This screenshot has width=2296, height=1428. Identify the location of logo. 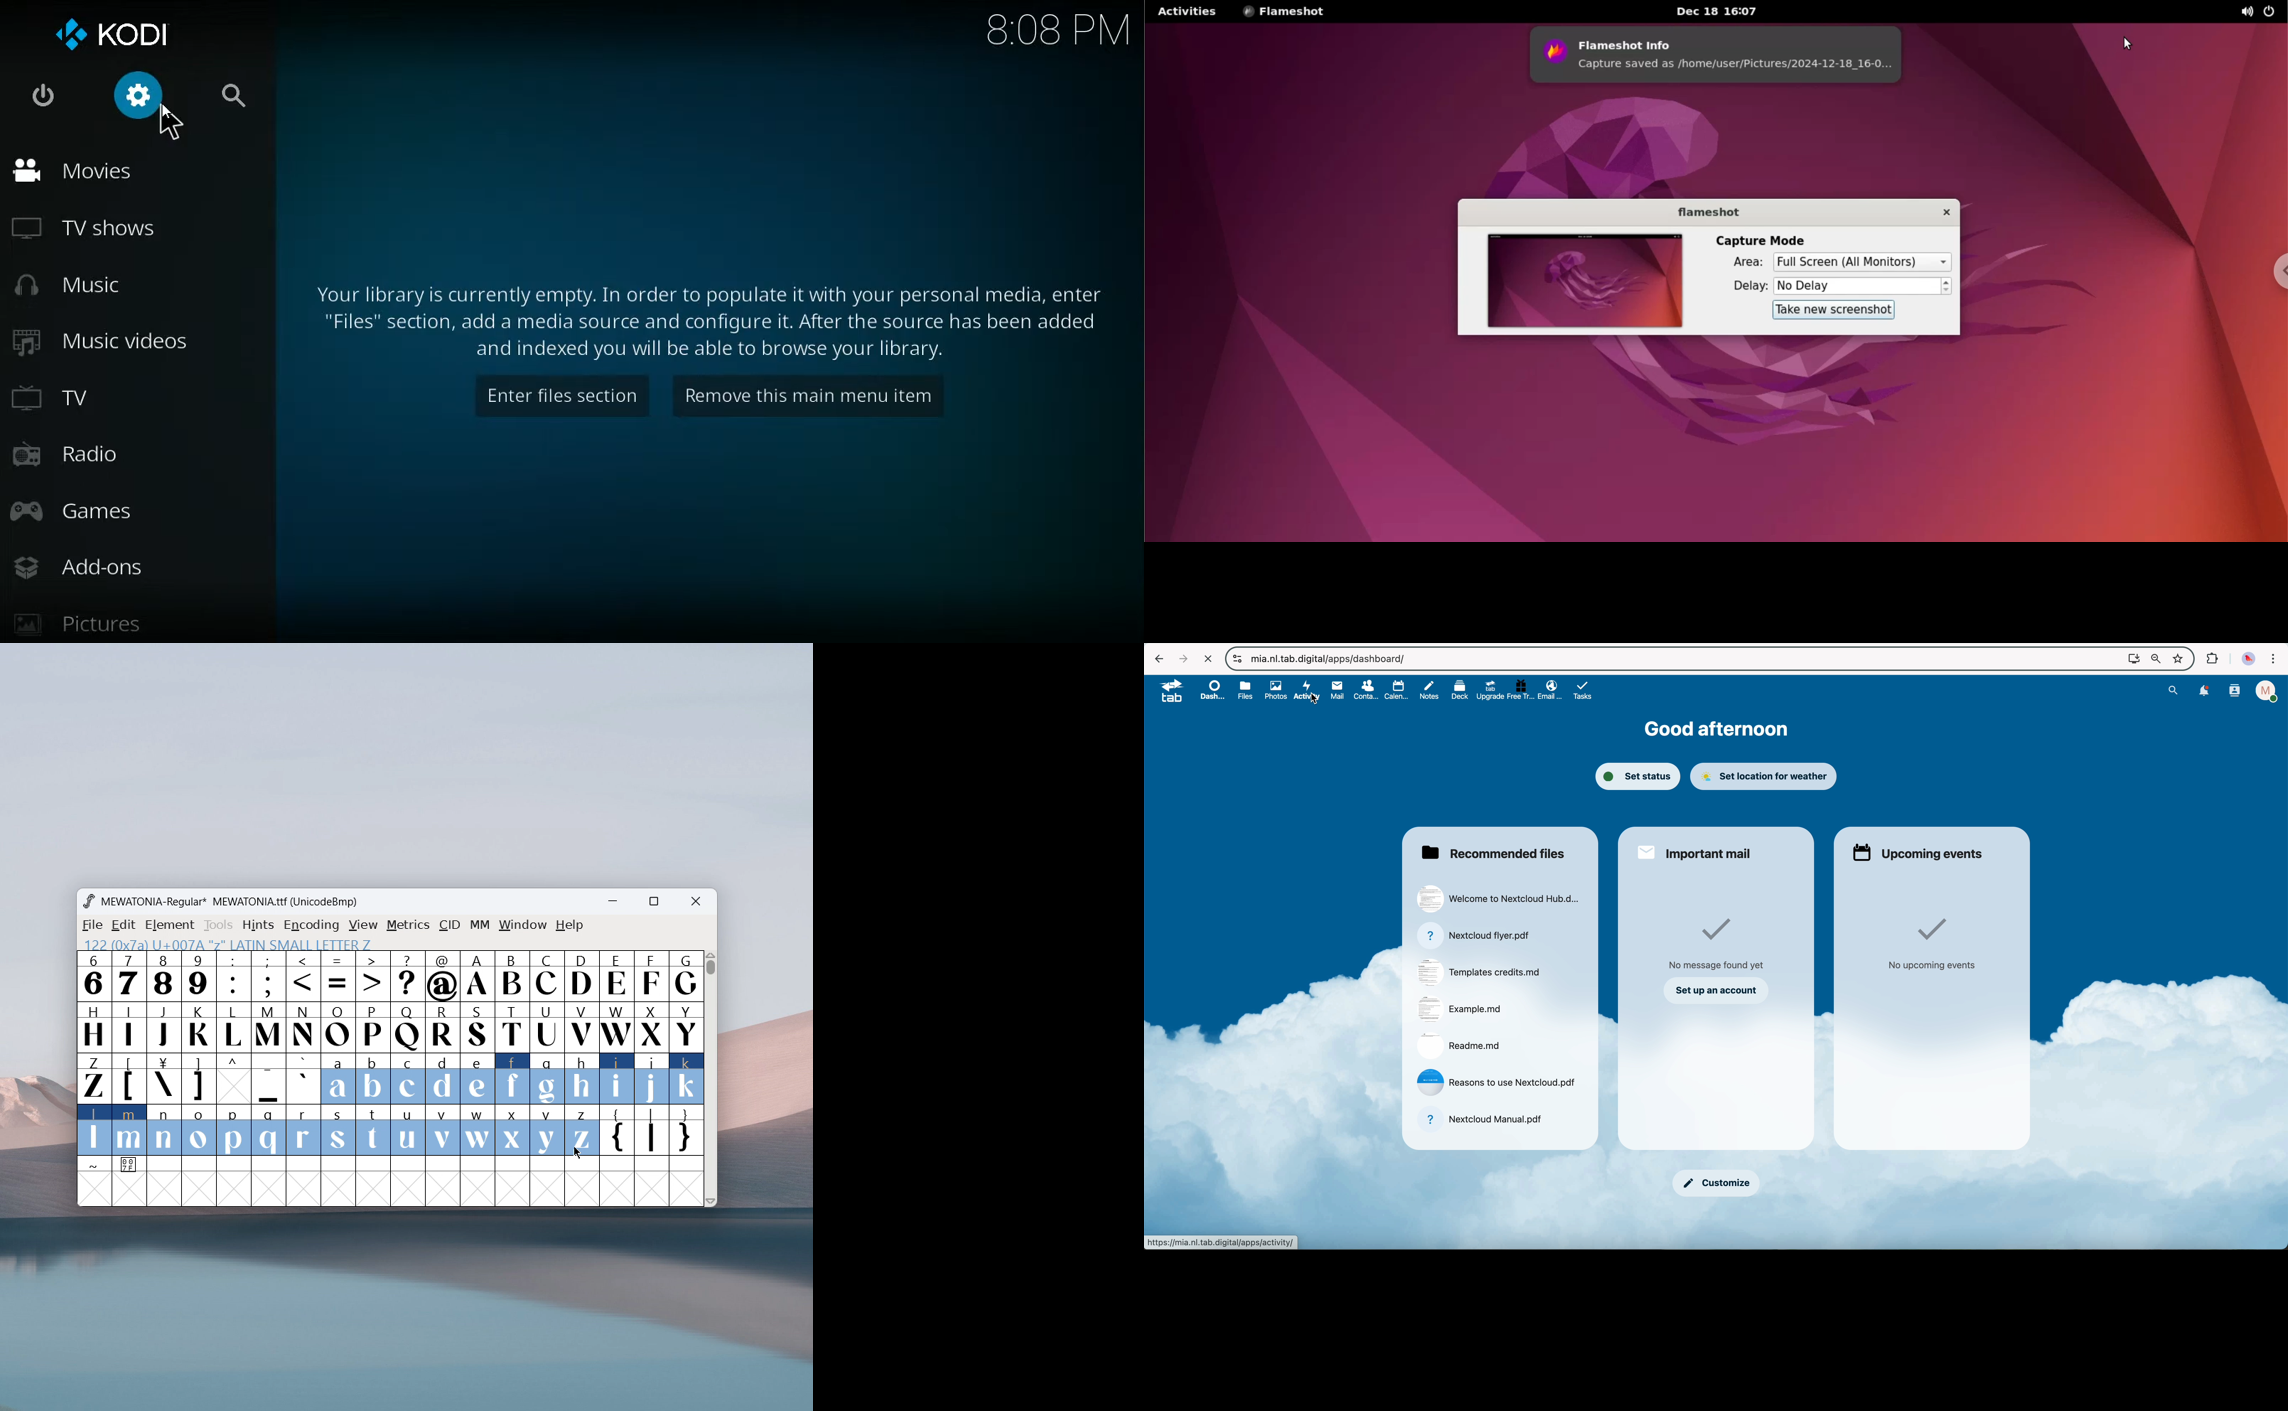
(88, 901).